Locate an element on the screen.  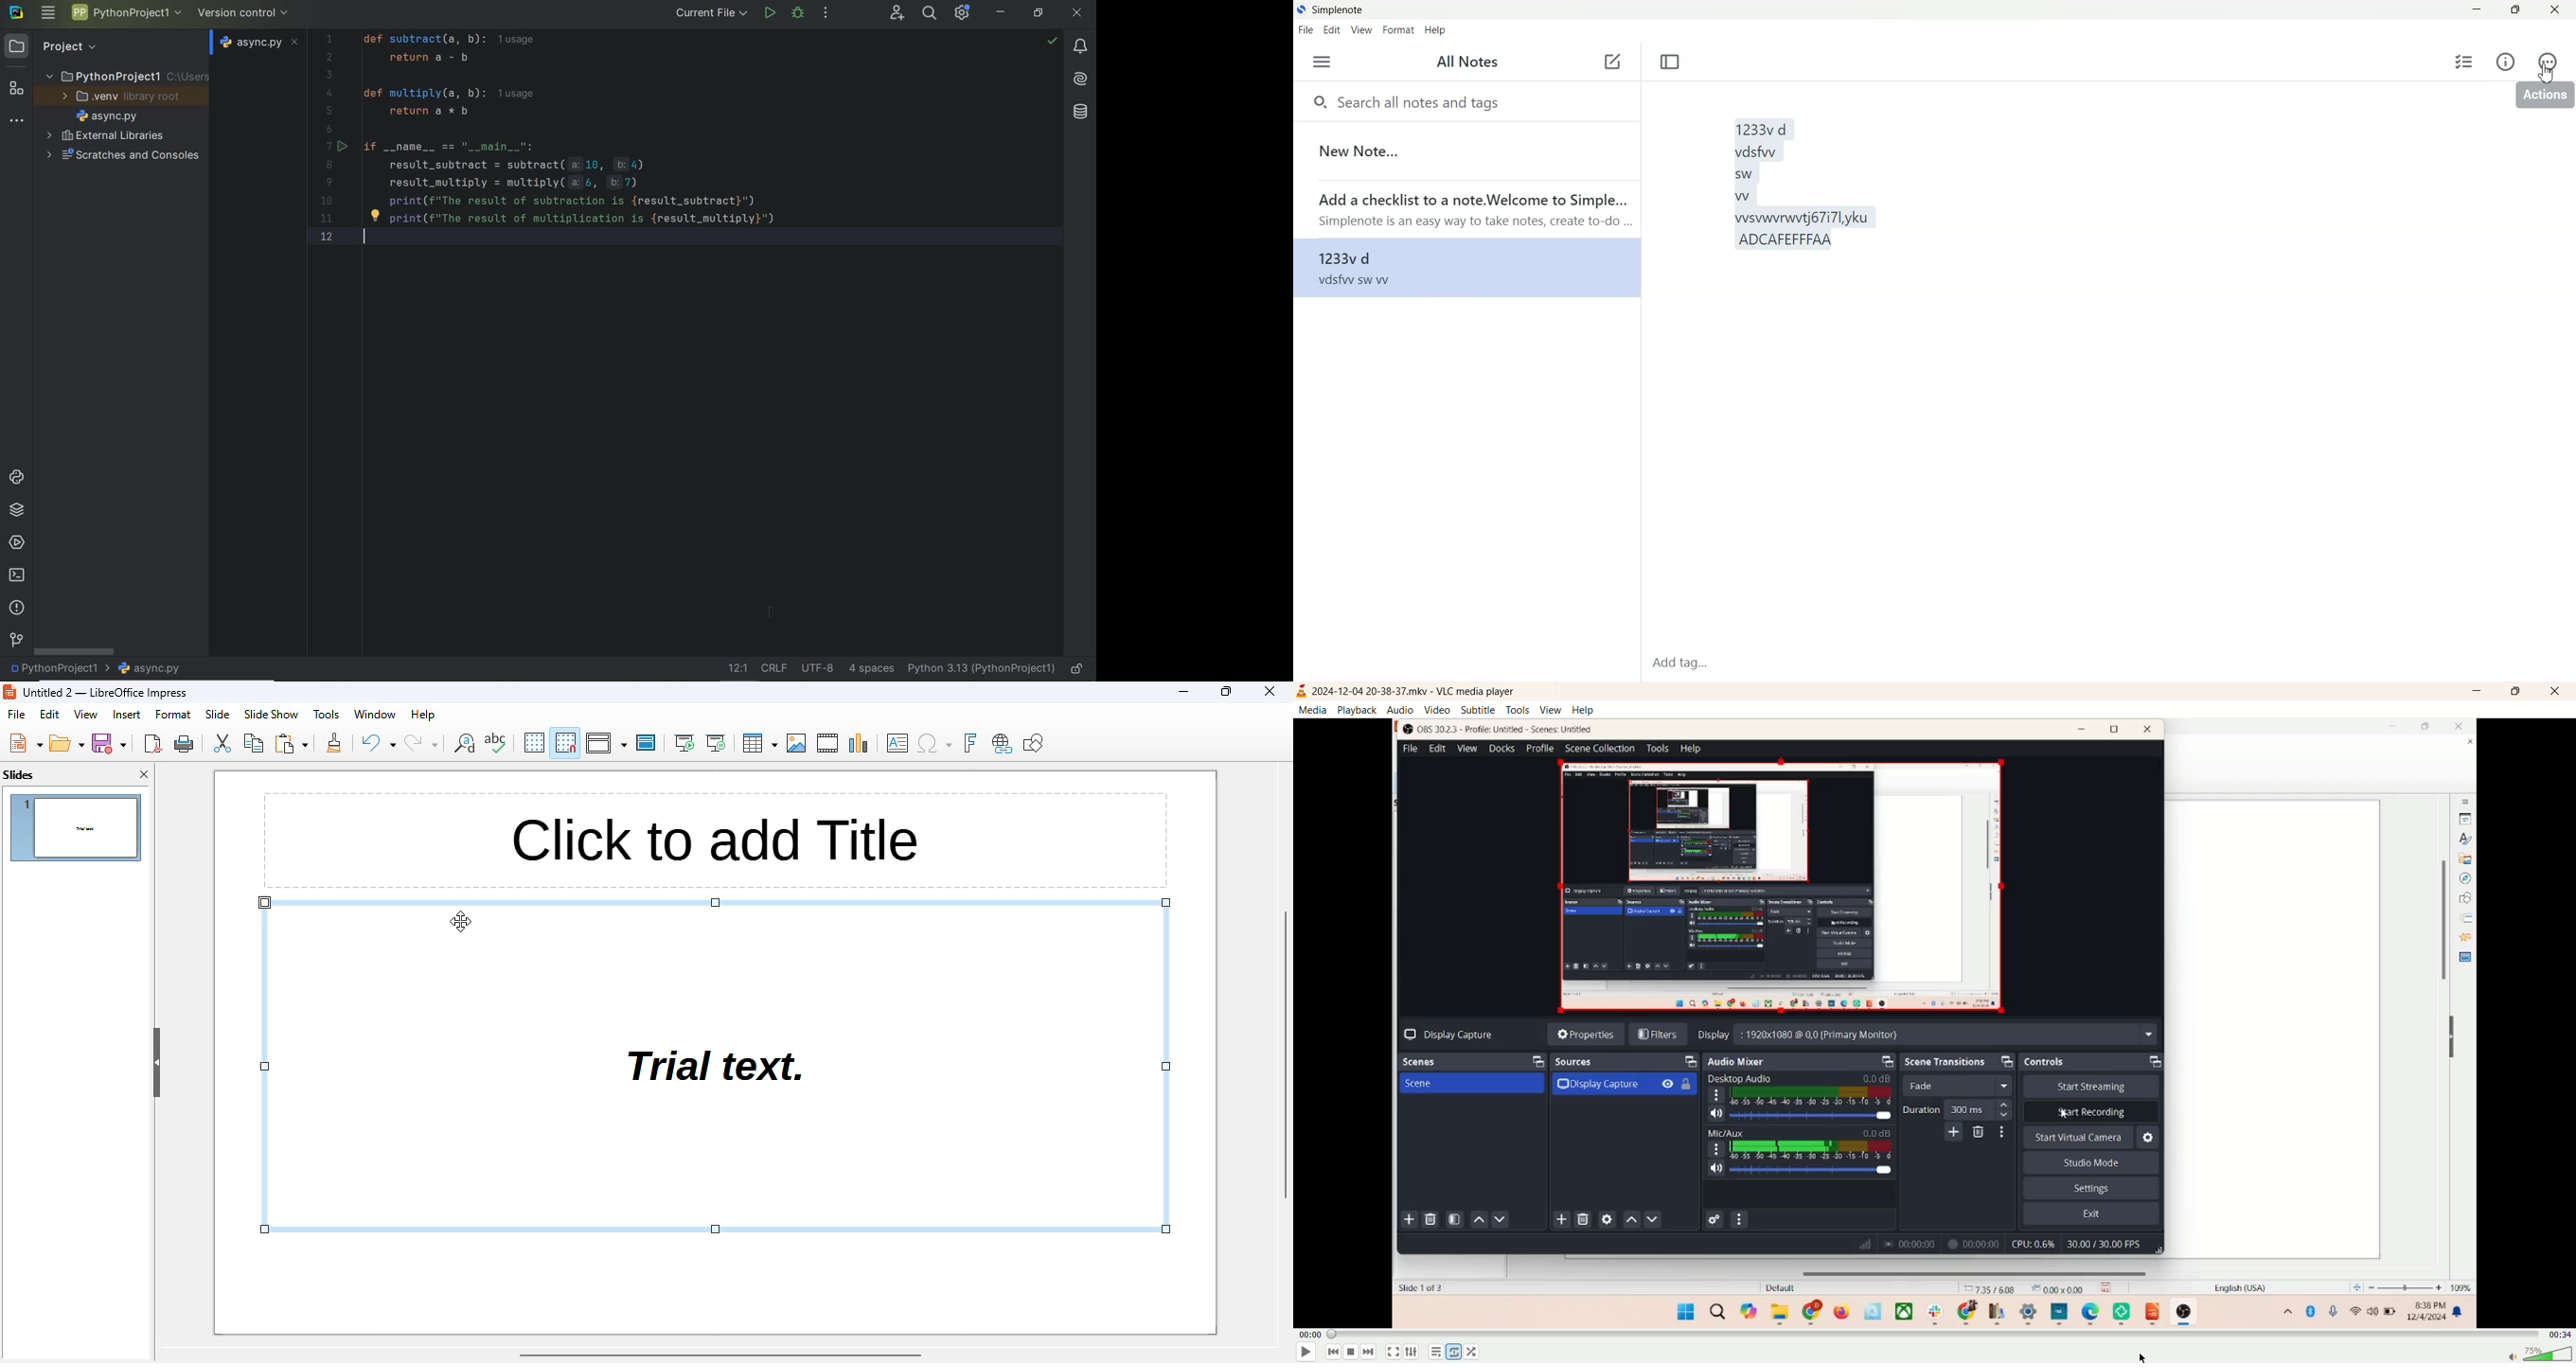
Menu is located at coordinates (1321, 62).